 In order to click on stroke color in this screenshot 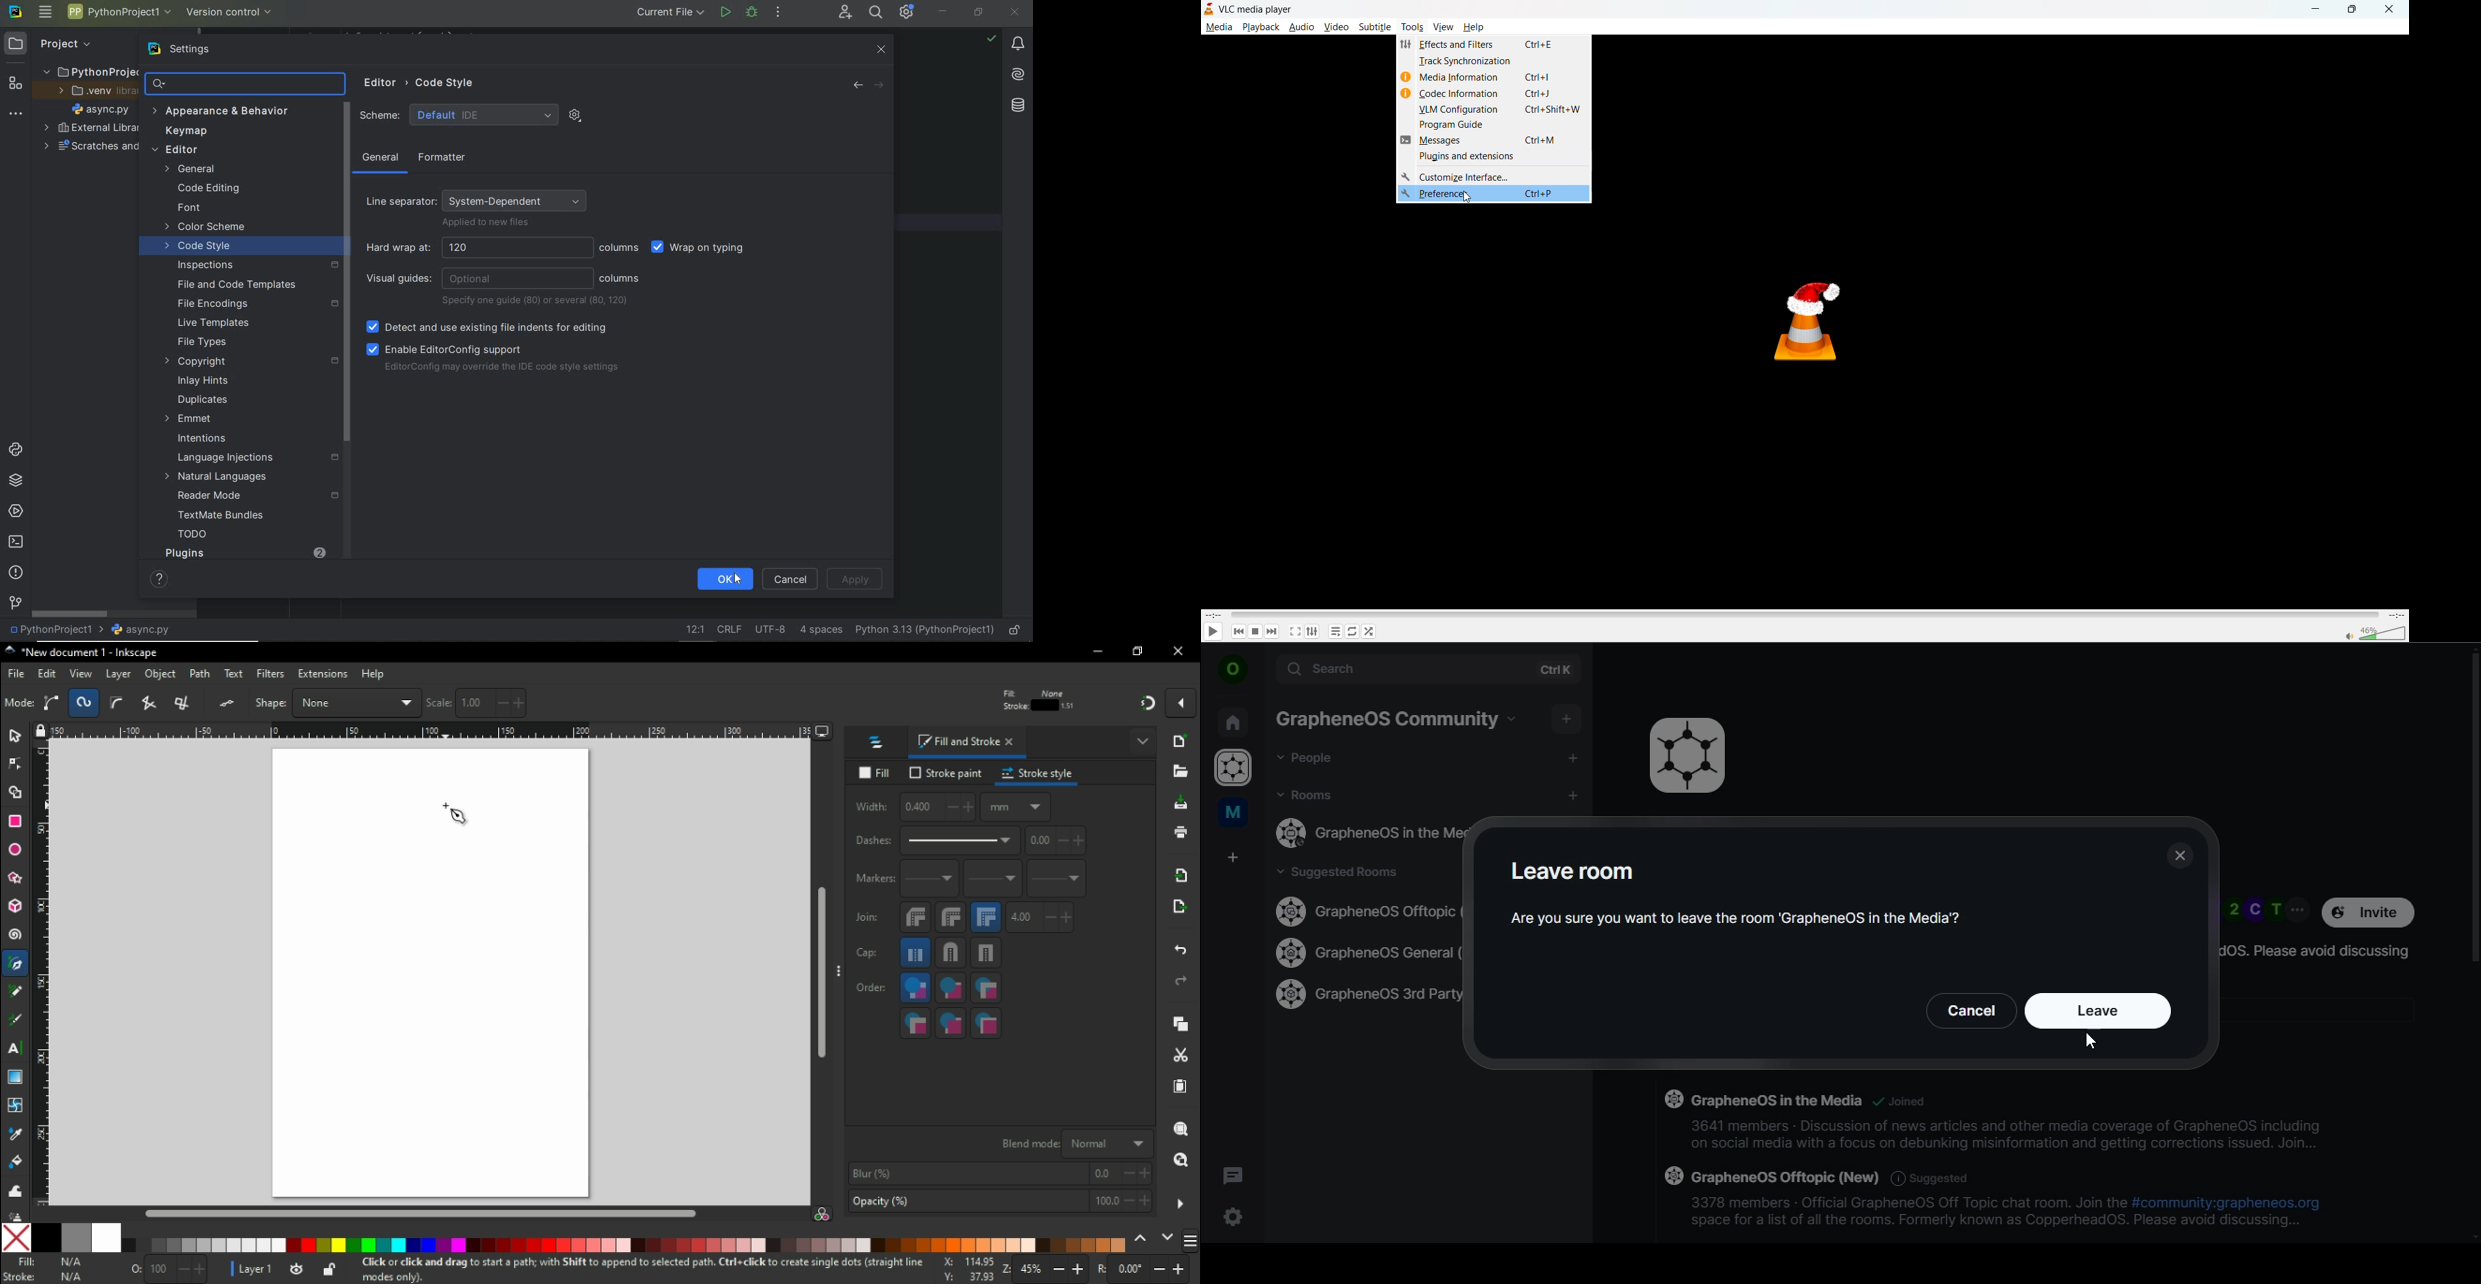, I will do `click(49, 1276)`.